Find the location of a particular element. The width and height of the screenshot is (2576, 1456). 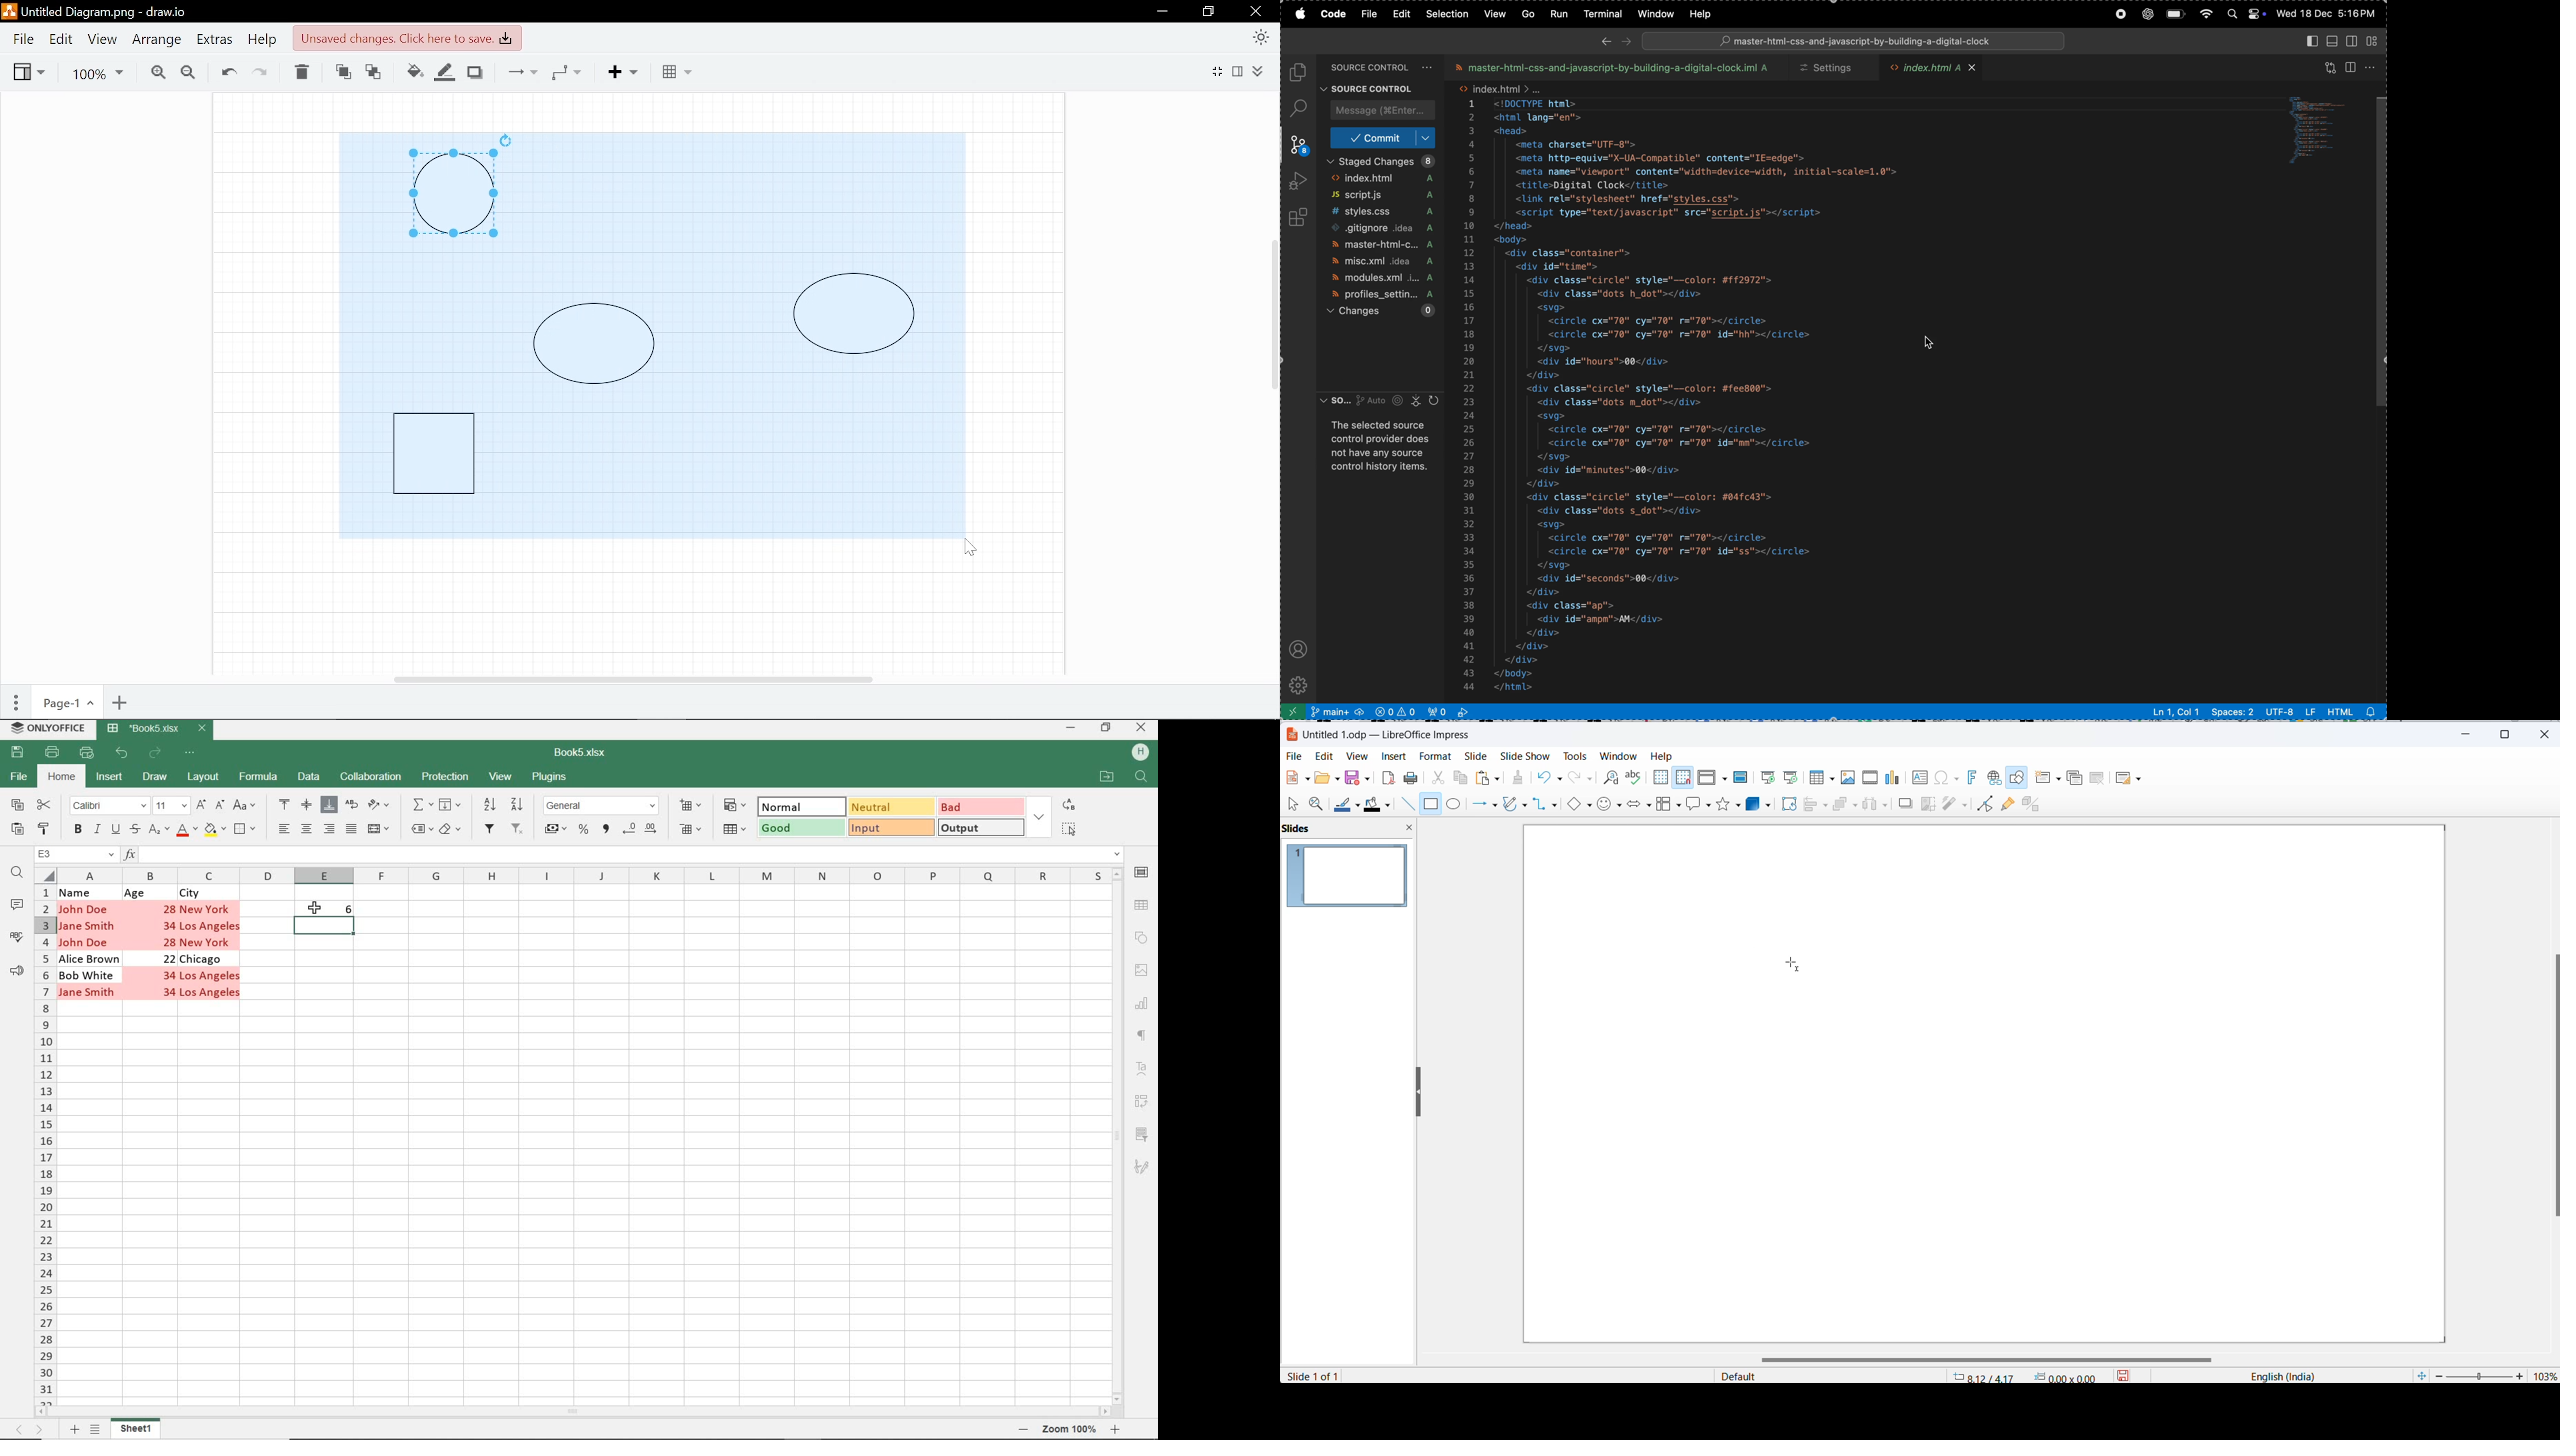

wifi is located at coordinates (2204, 14).